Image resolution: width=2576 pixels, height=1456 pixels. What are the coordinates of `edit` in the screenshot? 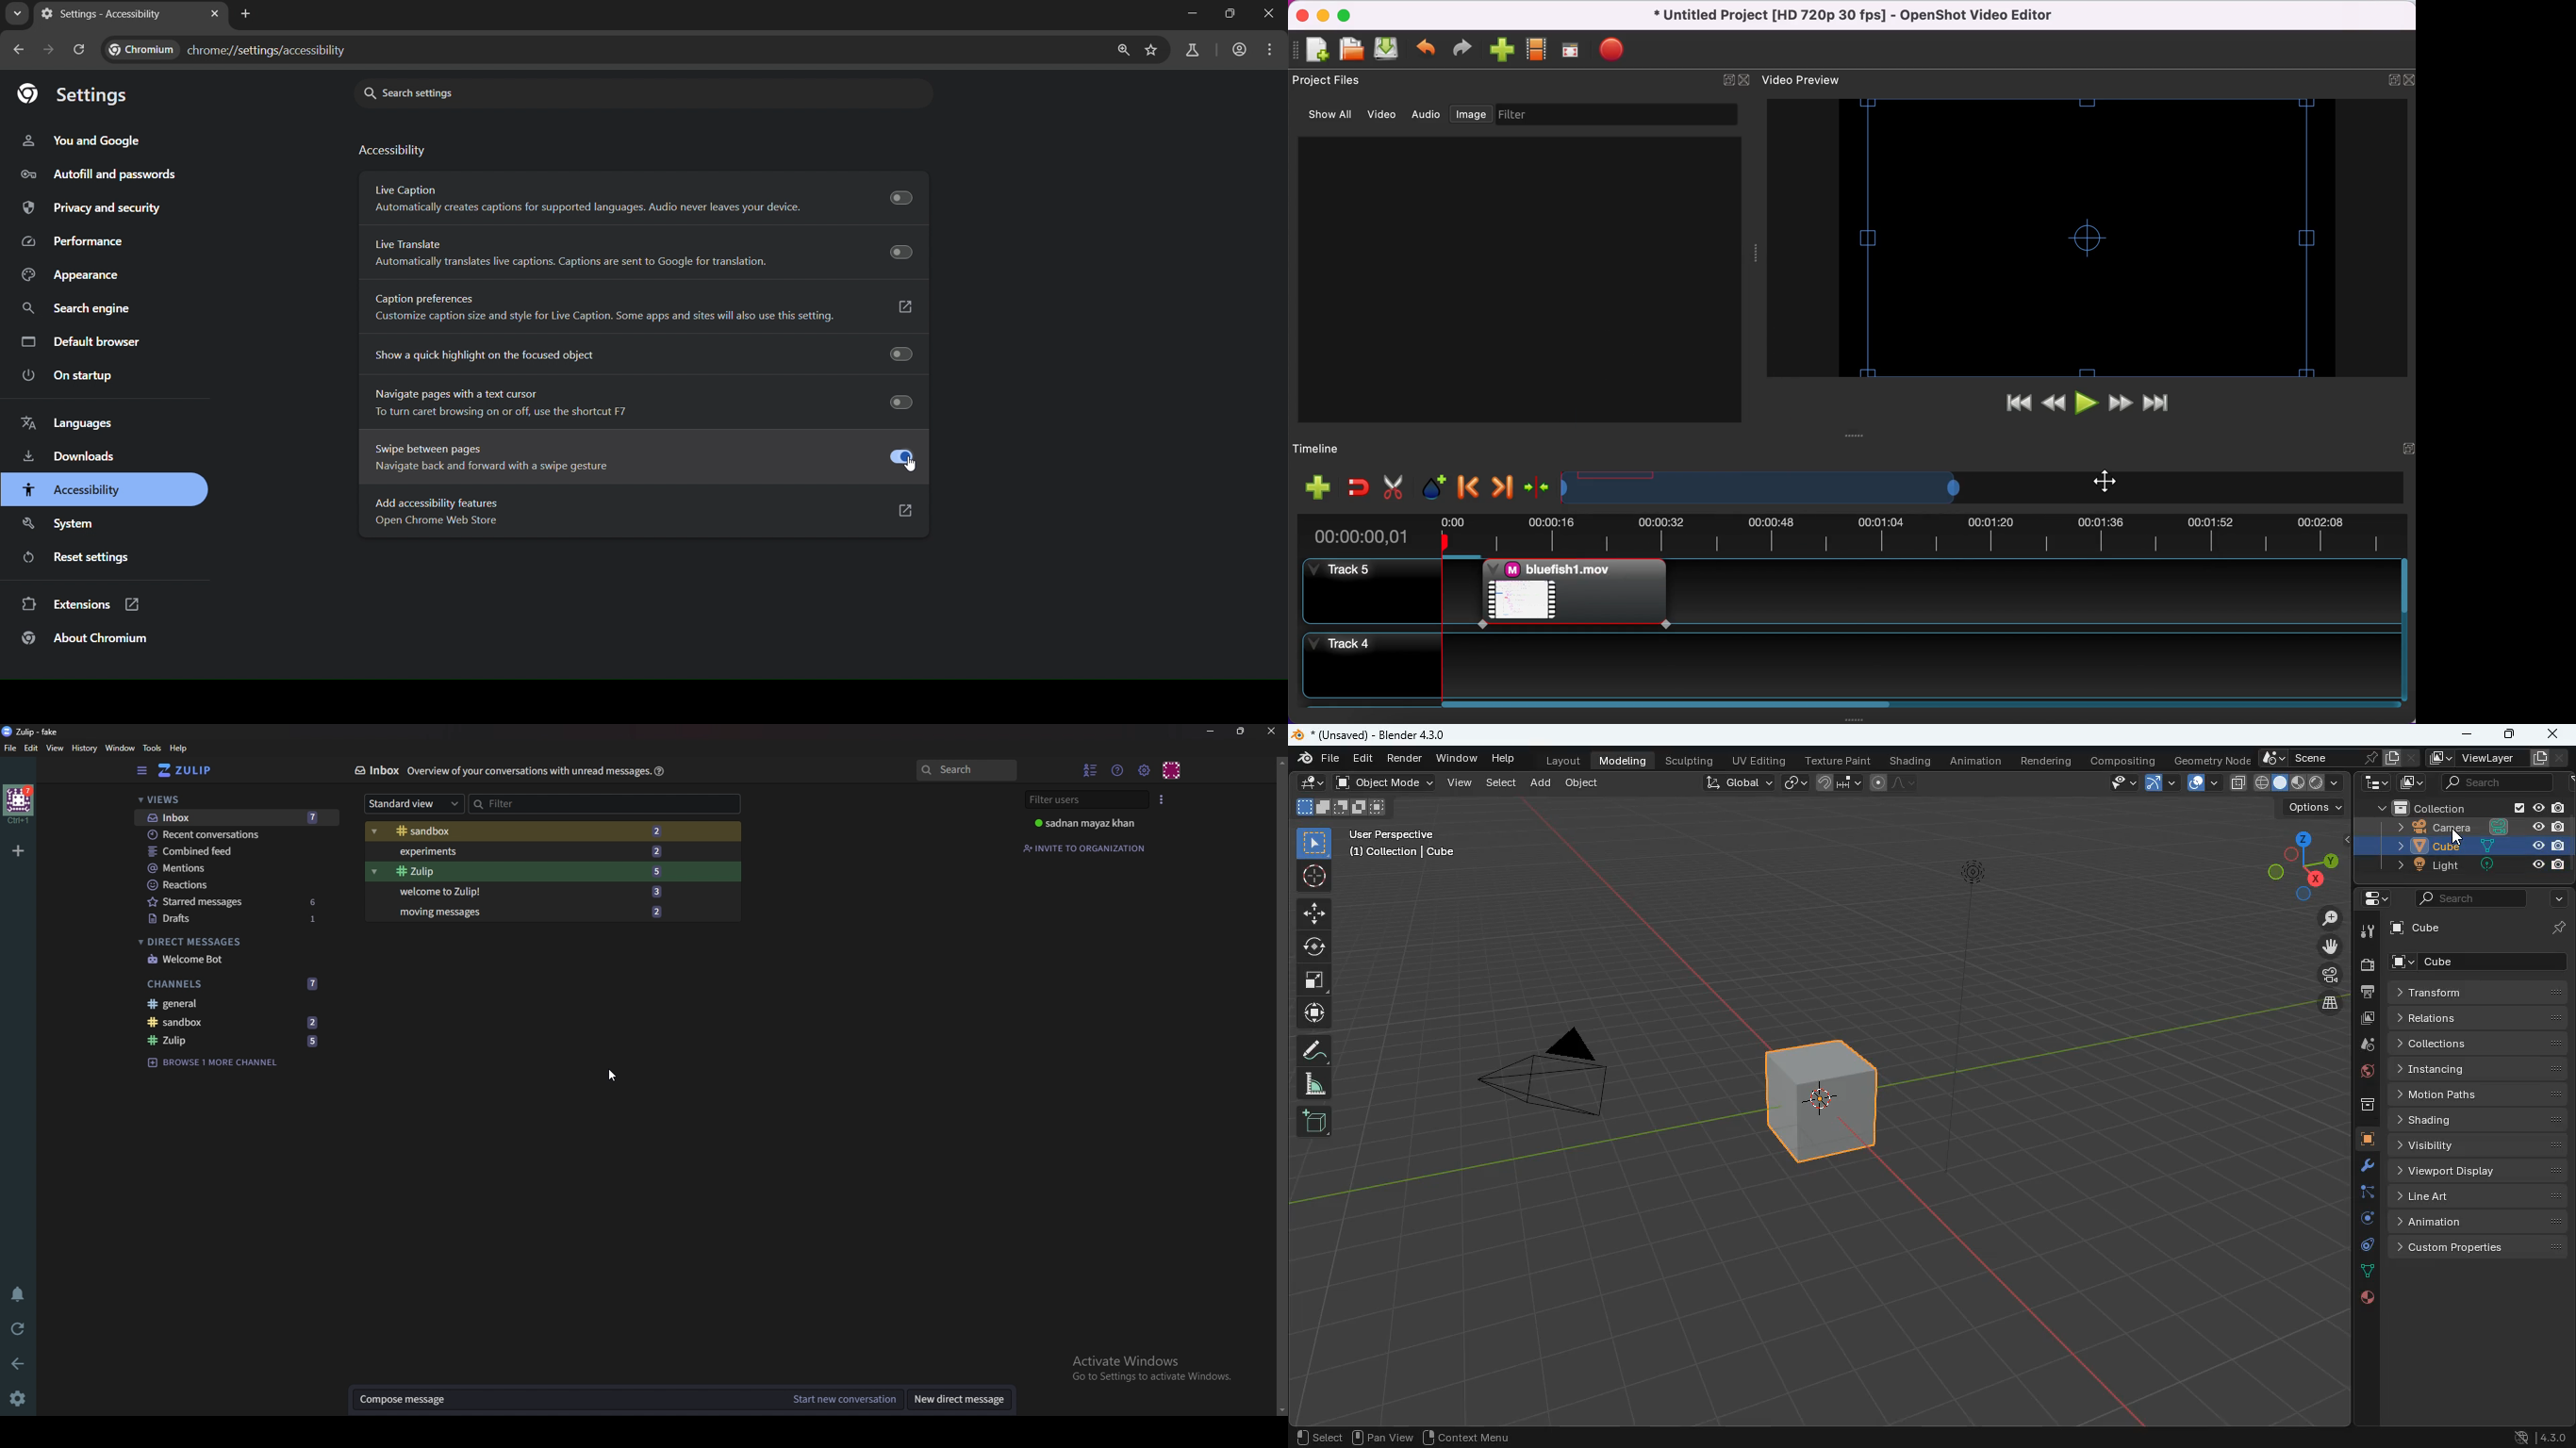 It's located at (1363, 758).